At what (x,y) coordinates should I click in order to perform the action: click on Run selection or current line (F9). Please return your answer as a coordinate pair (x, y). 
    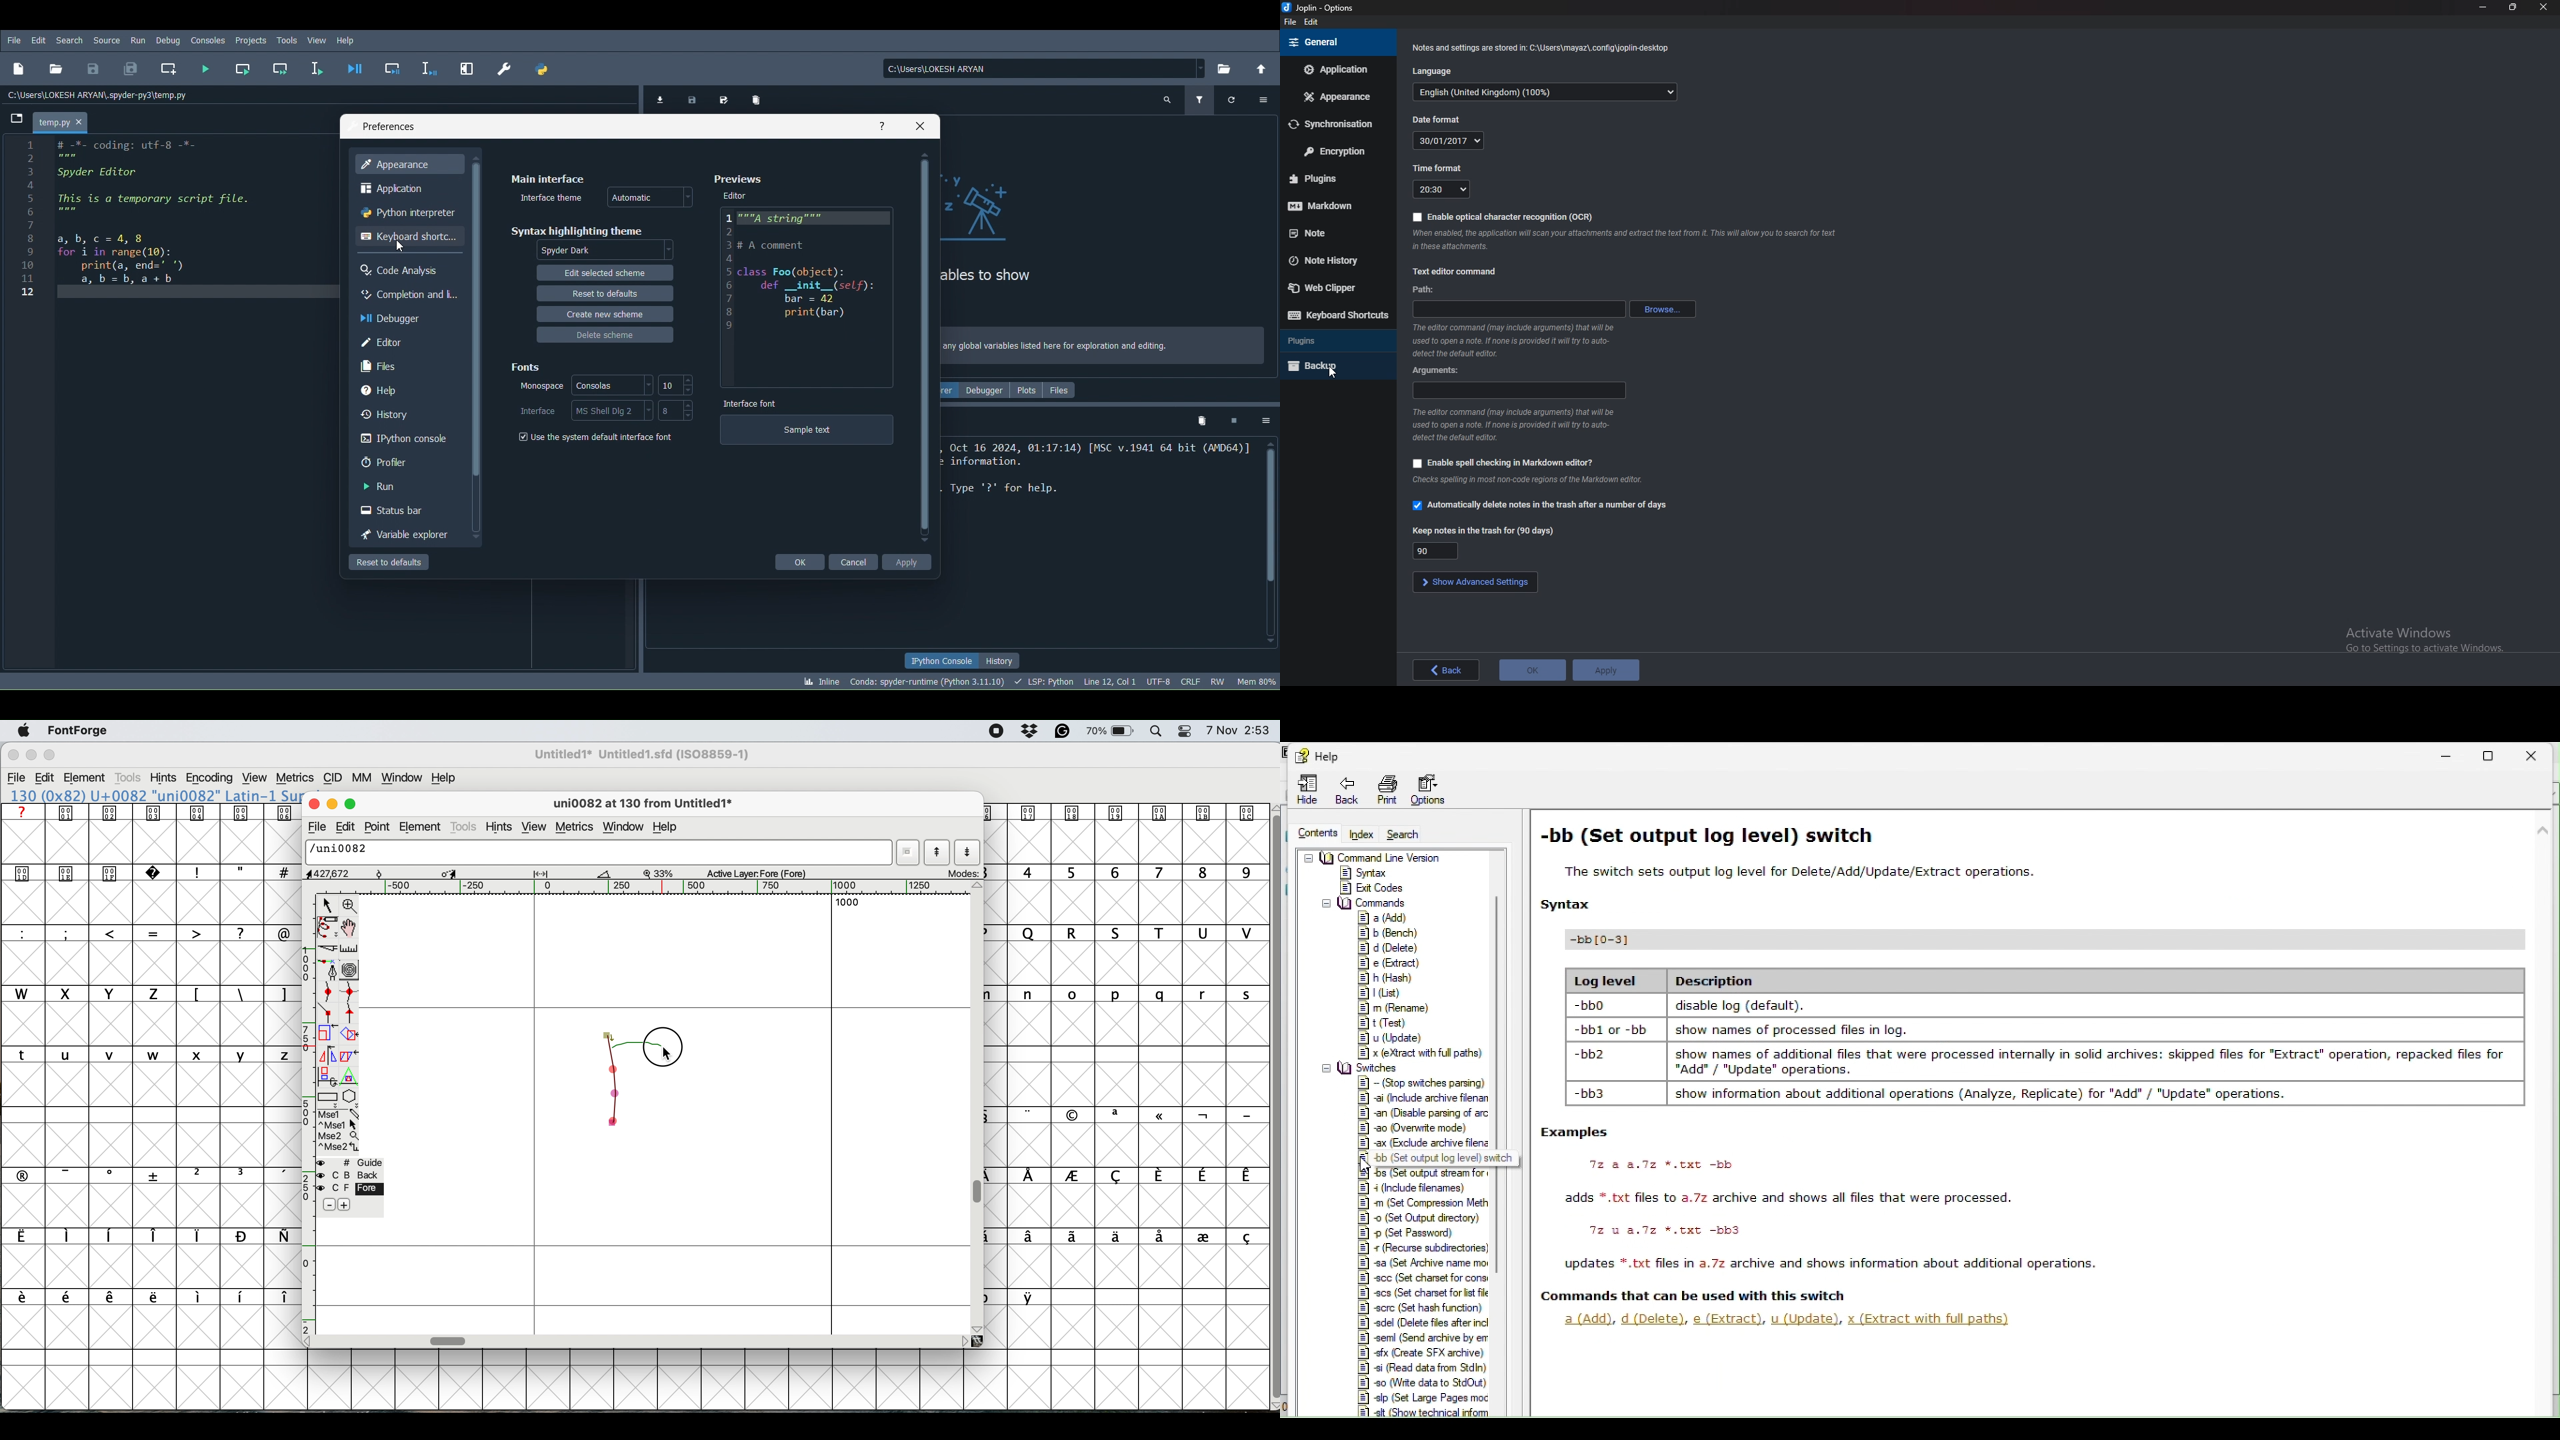
    Looking at the image, I should click on (315, 65).